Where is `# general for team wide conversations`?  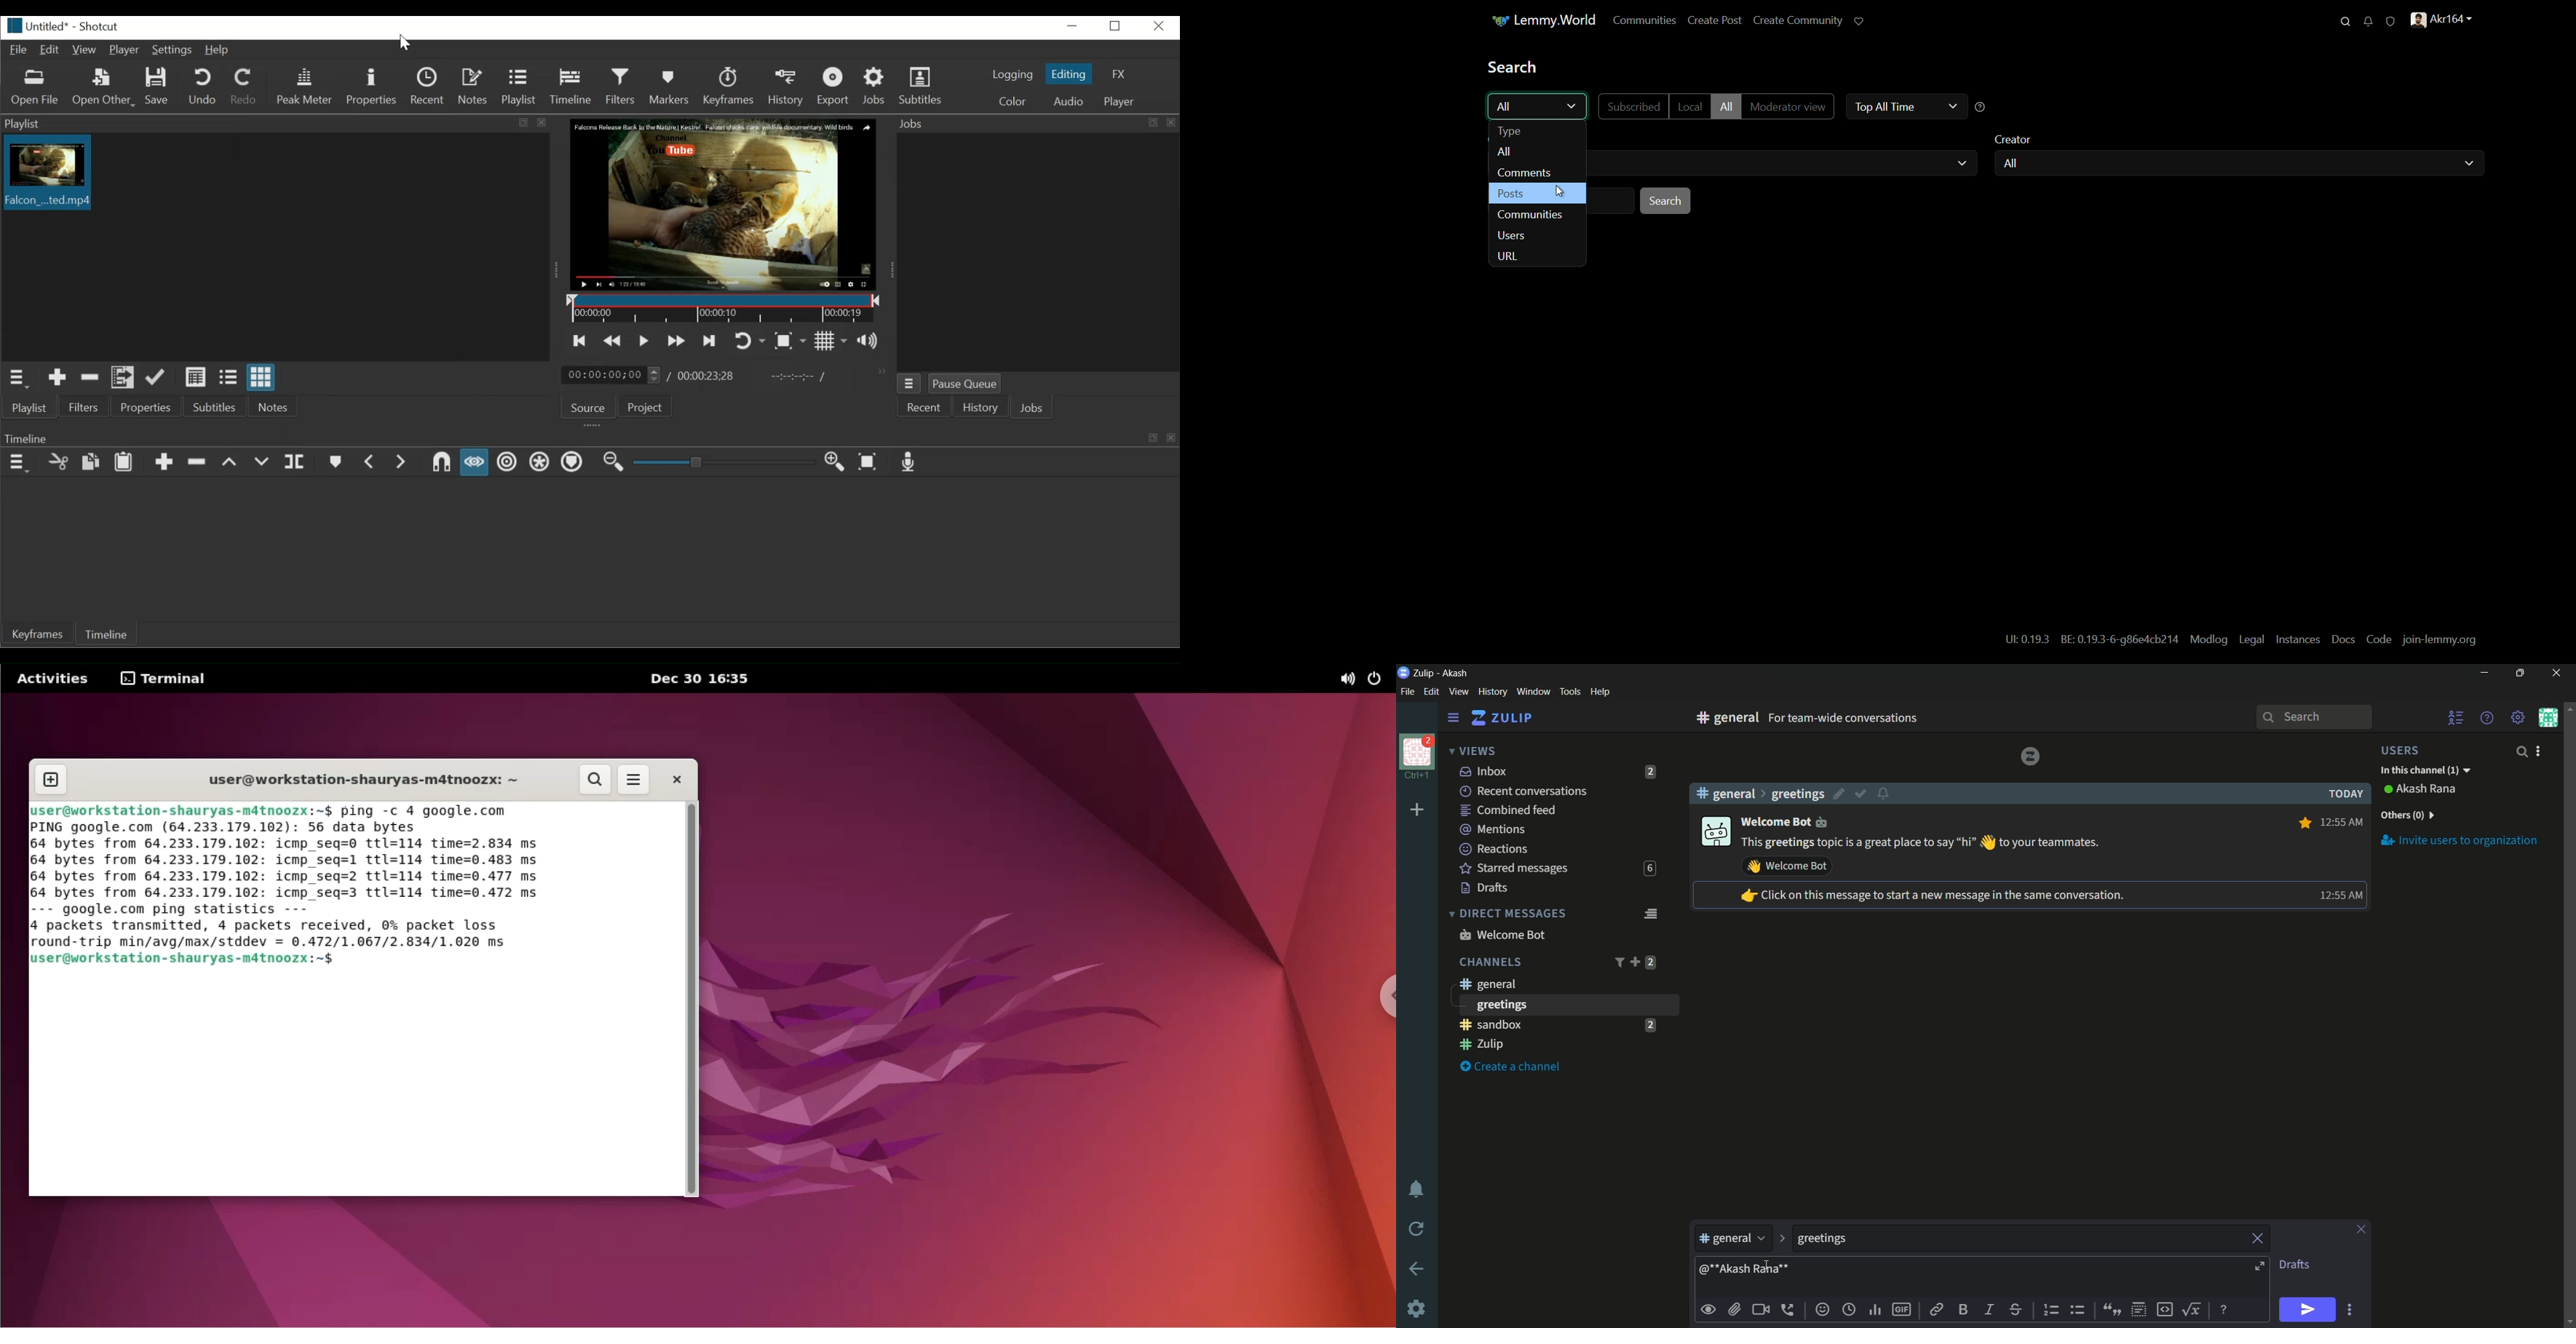 # general for team wide conversations is located at coordinates (1864, 717).